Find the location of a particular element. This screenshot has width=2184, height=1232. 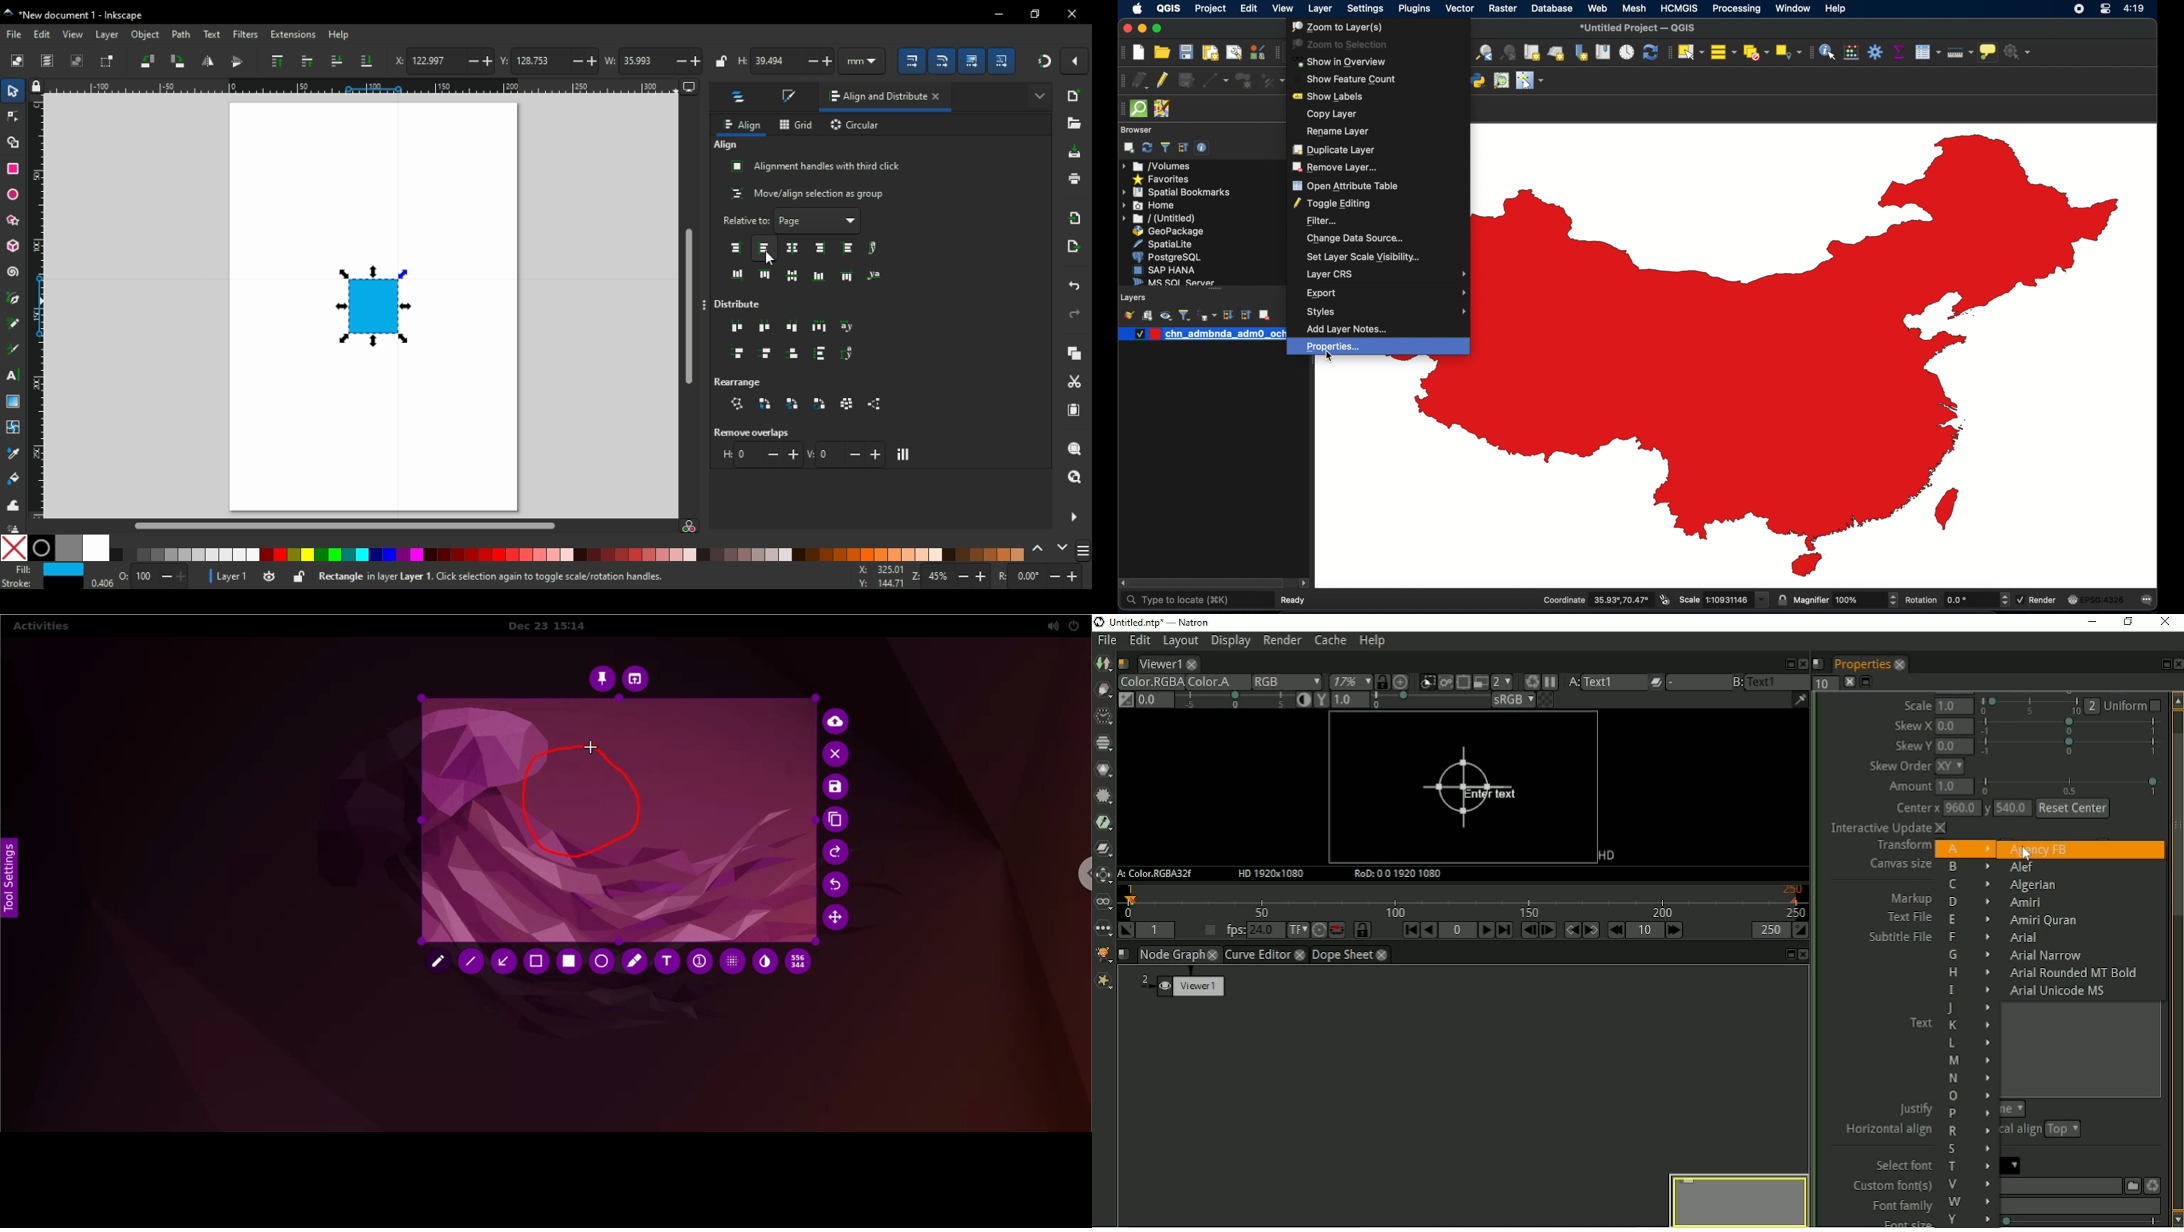

object rotate 90 CCW is located at coordinates (150, 61).